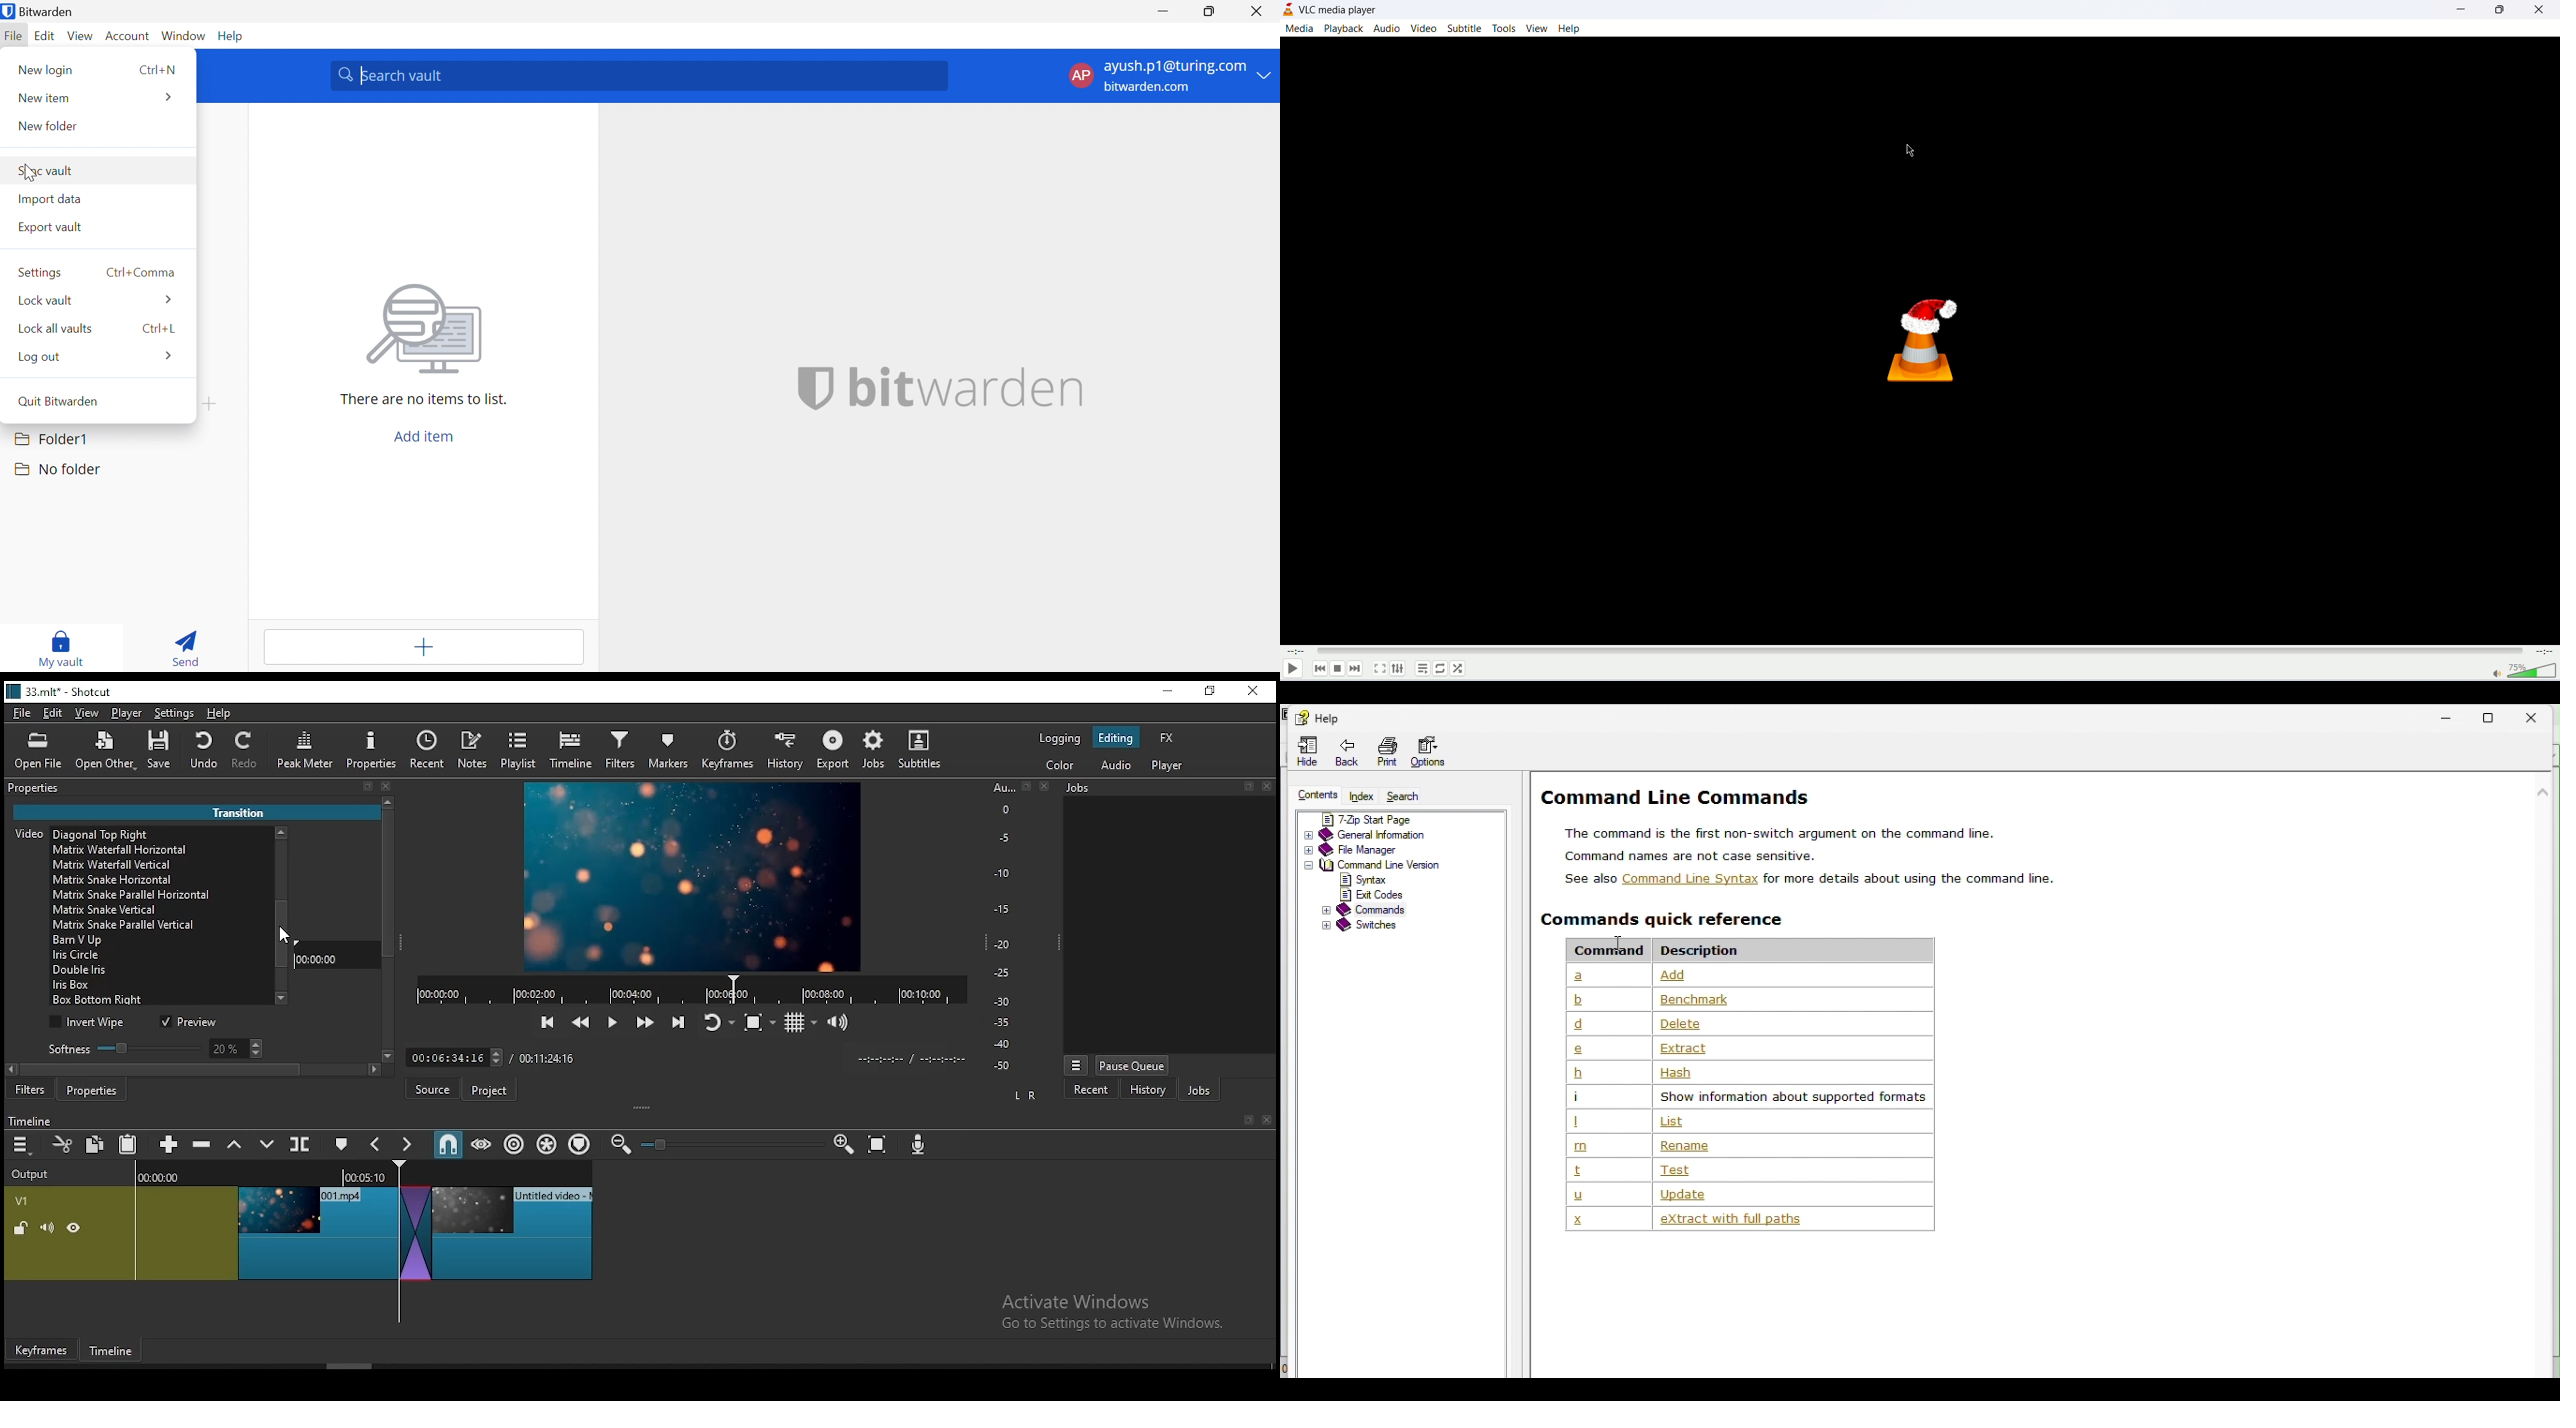 This screenshot has width=2576, height=1428. Describe the element at coordinates (1914, 879) in the screenshot. I see `text` at that location.